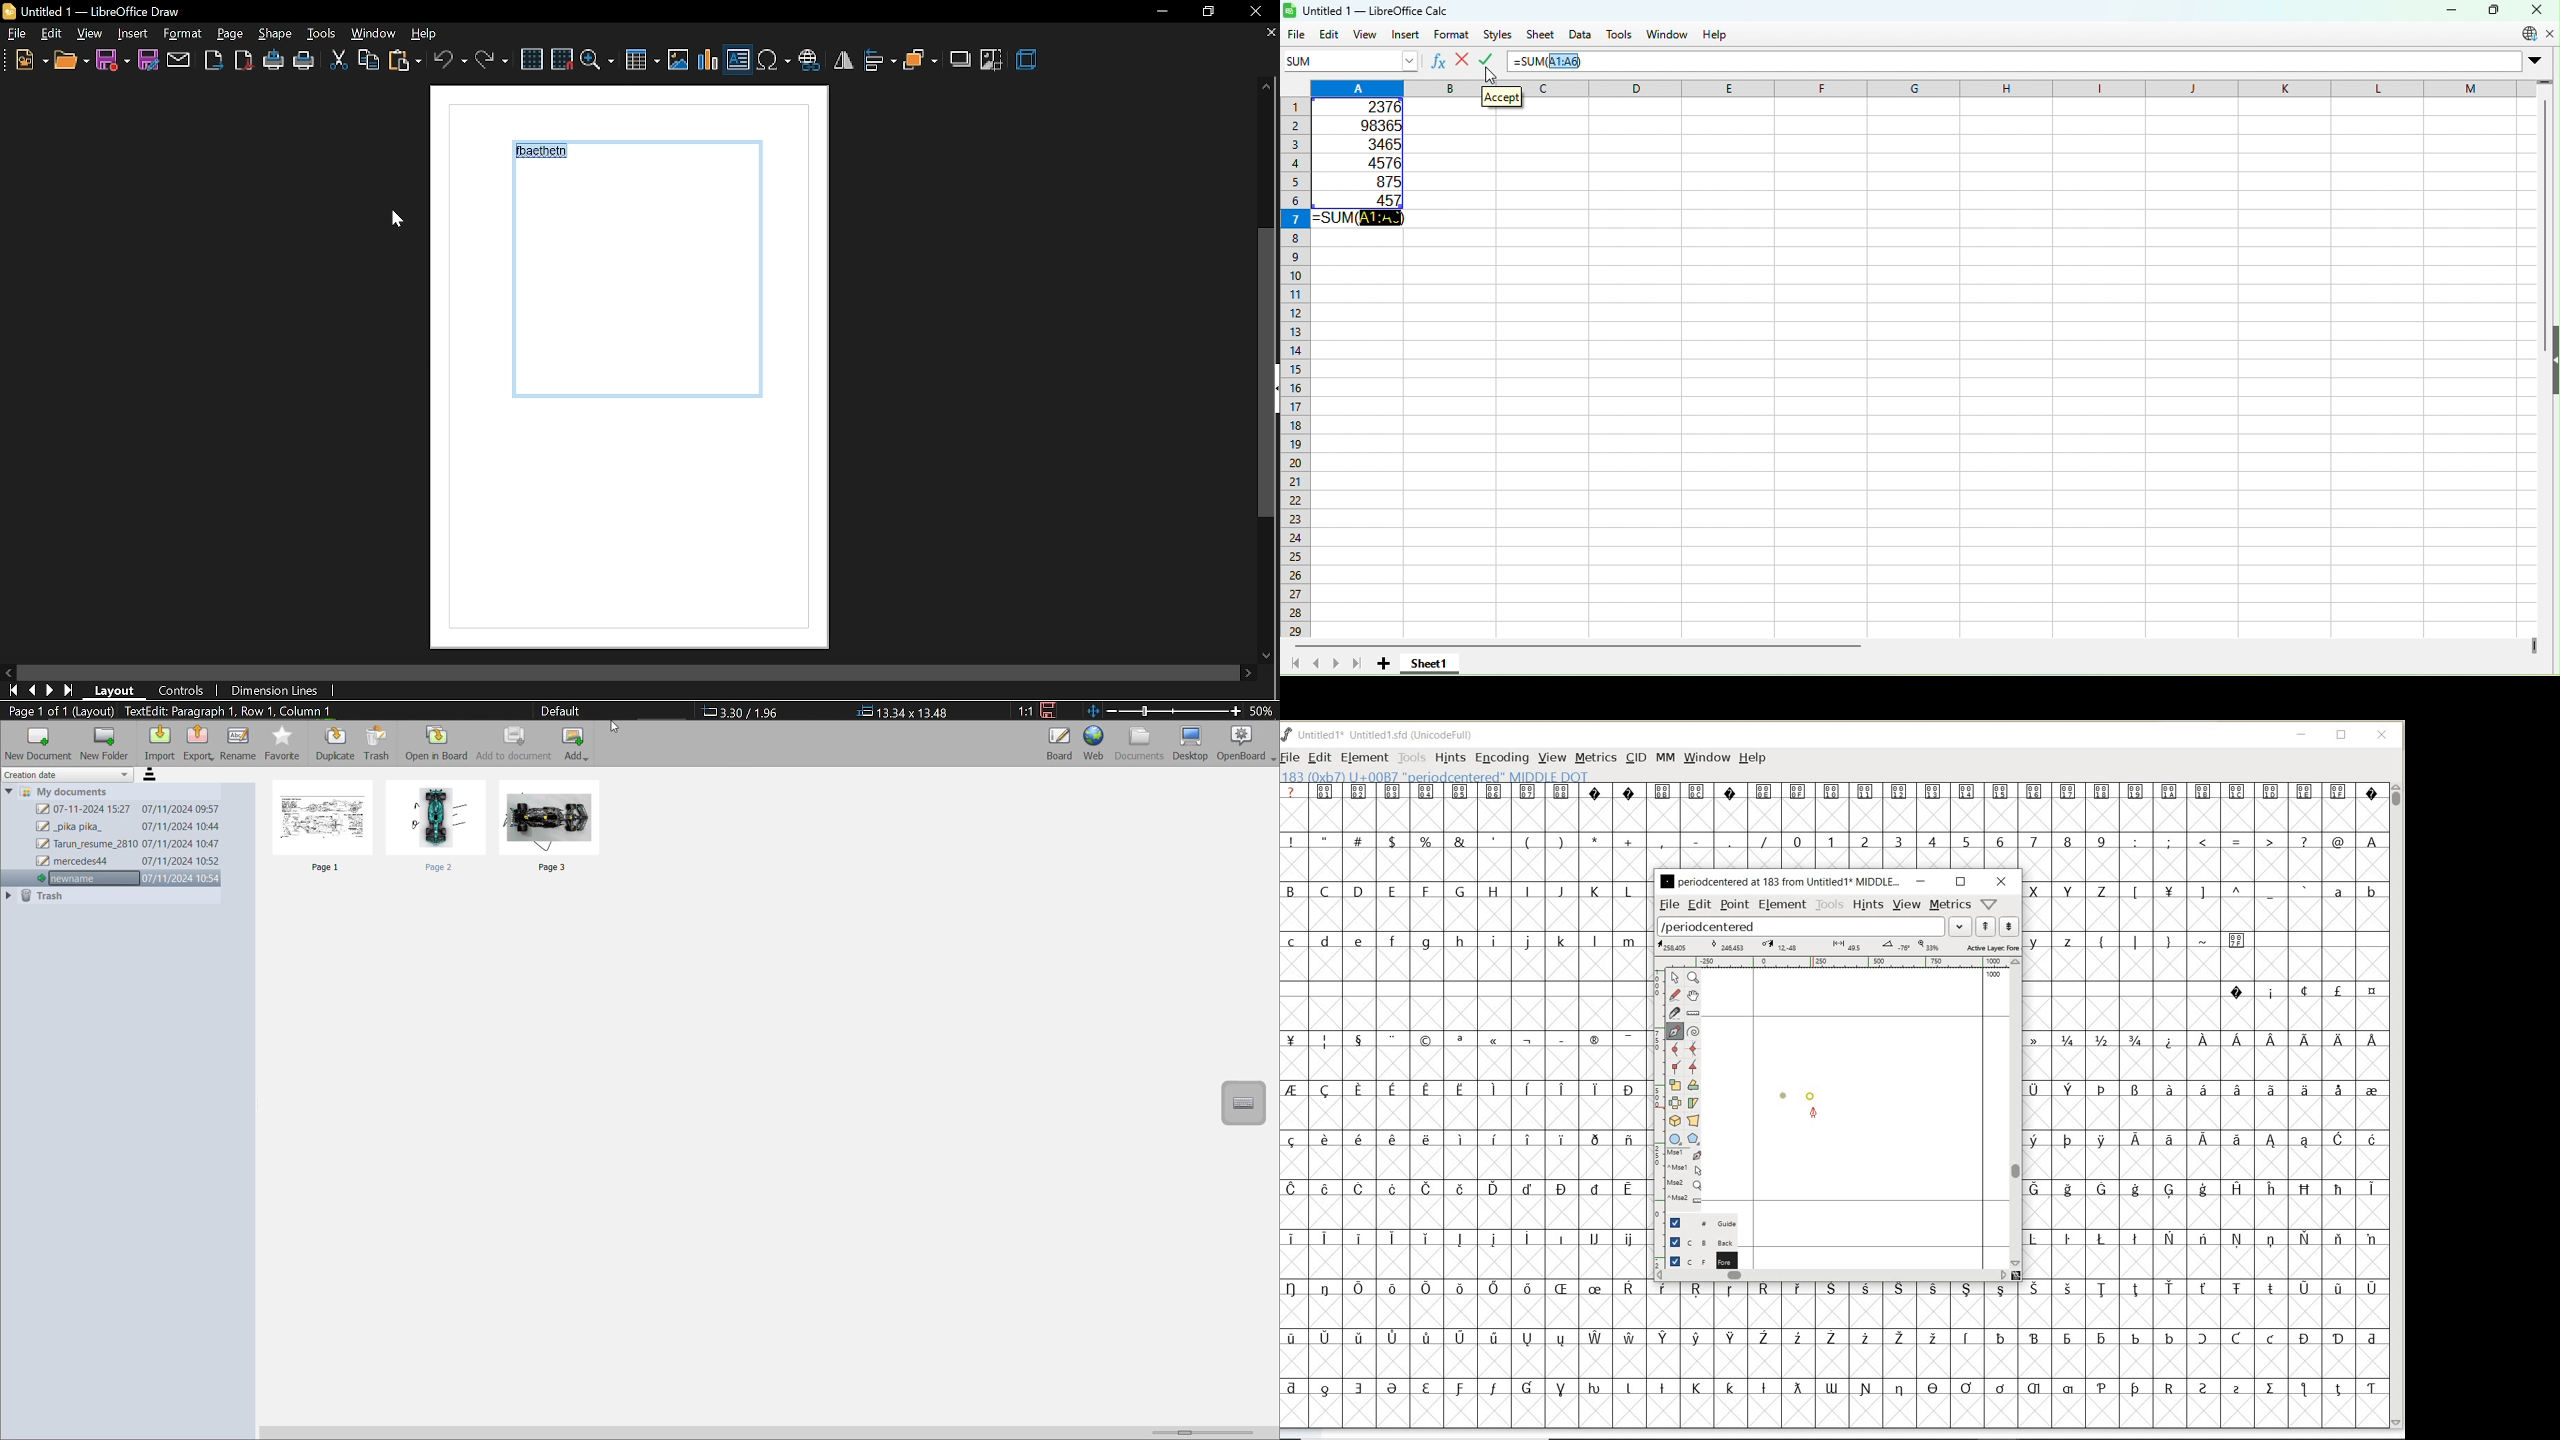 The image size is (2576, 1456). What do you see at coordinates (773, 60) in the screenshot?
I see `Insert symbol` at bounding box center [773, 60].